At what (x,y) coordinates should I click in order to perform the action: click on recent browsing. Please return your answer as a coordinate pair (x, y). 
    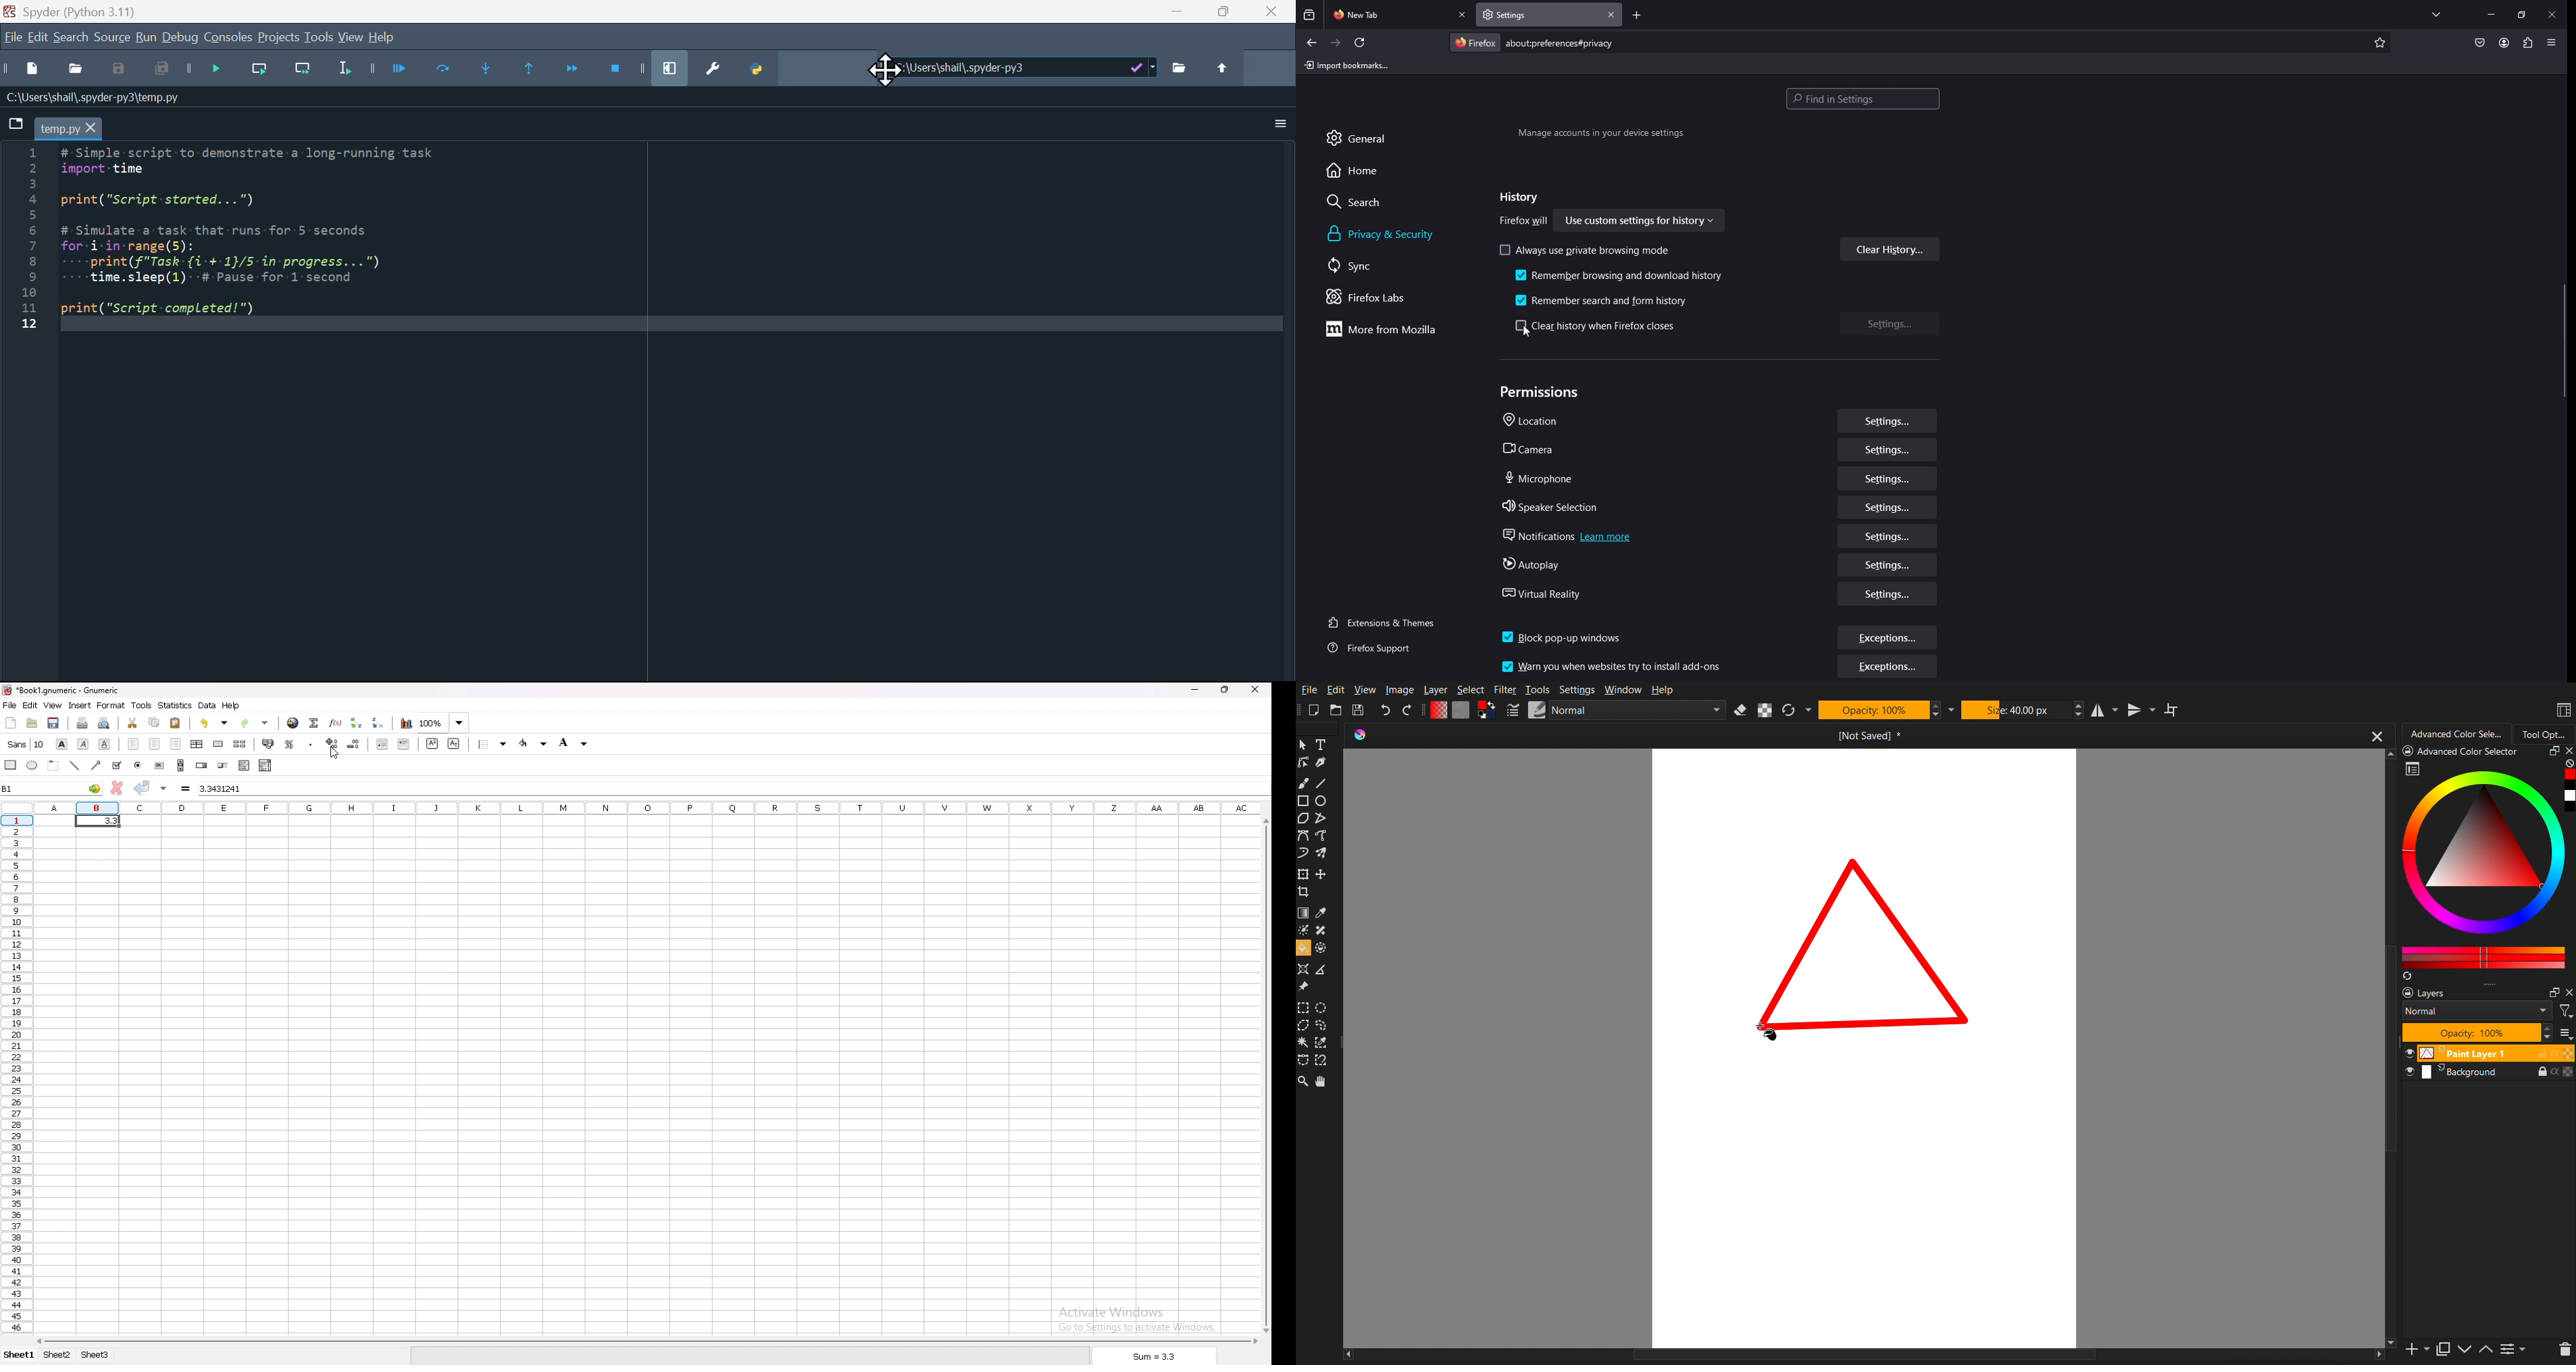
    Looking at the image, I should click on (1310, 15).